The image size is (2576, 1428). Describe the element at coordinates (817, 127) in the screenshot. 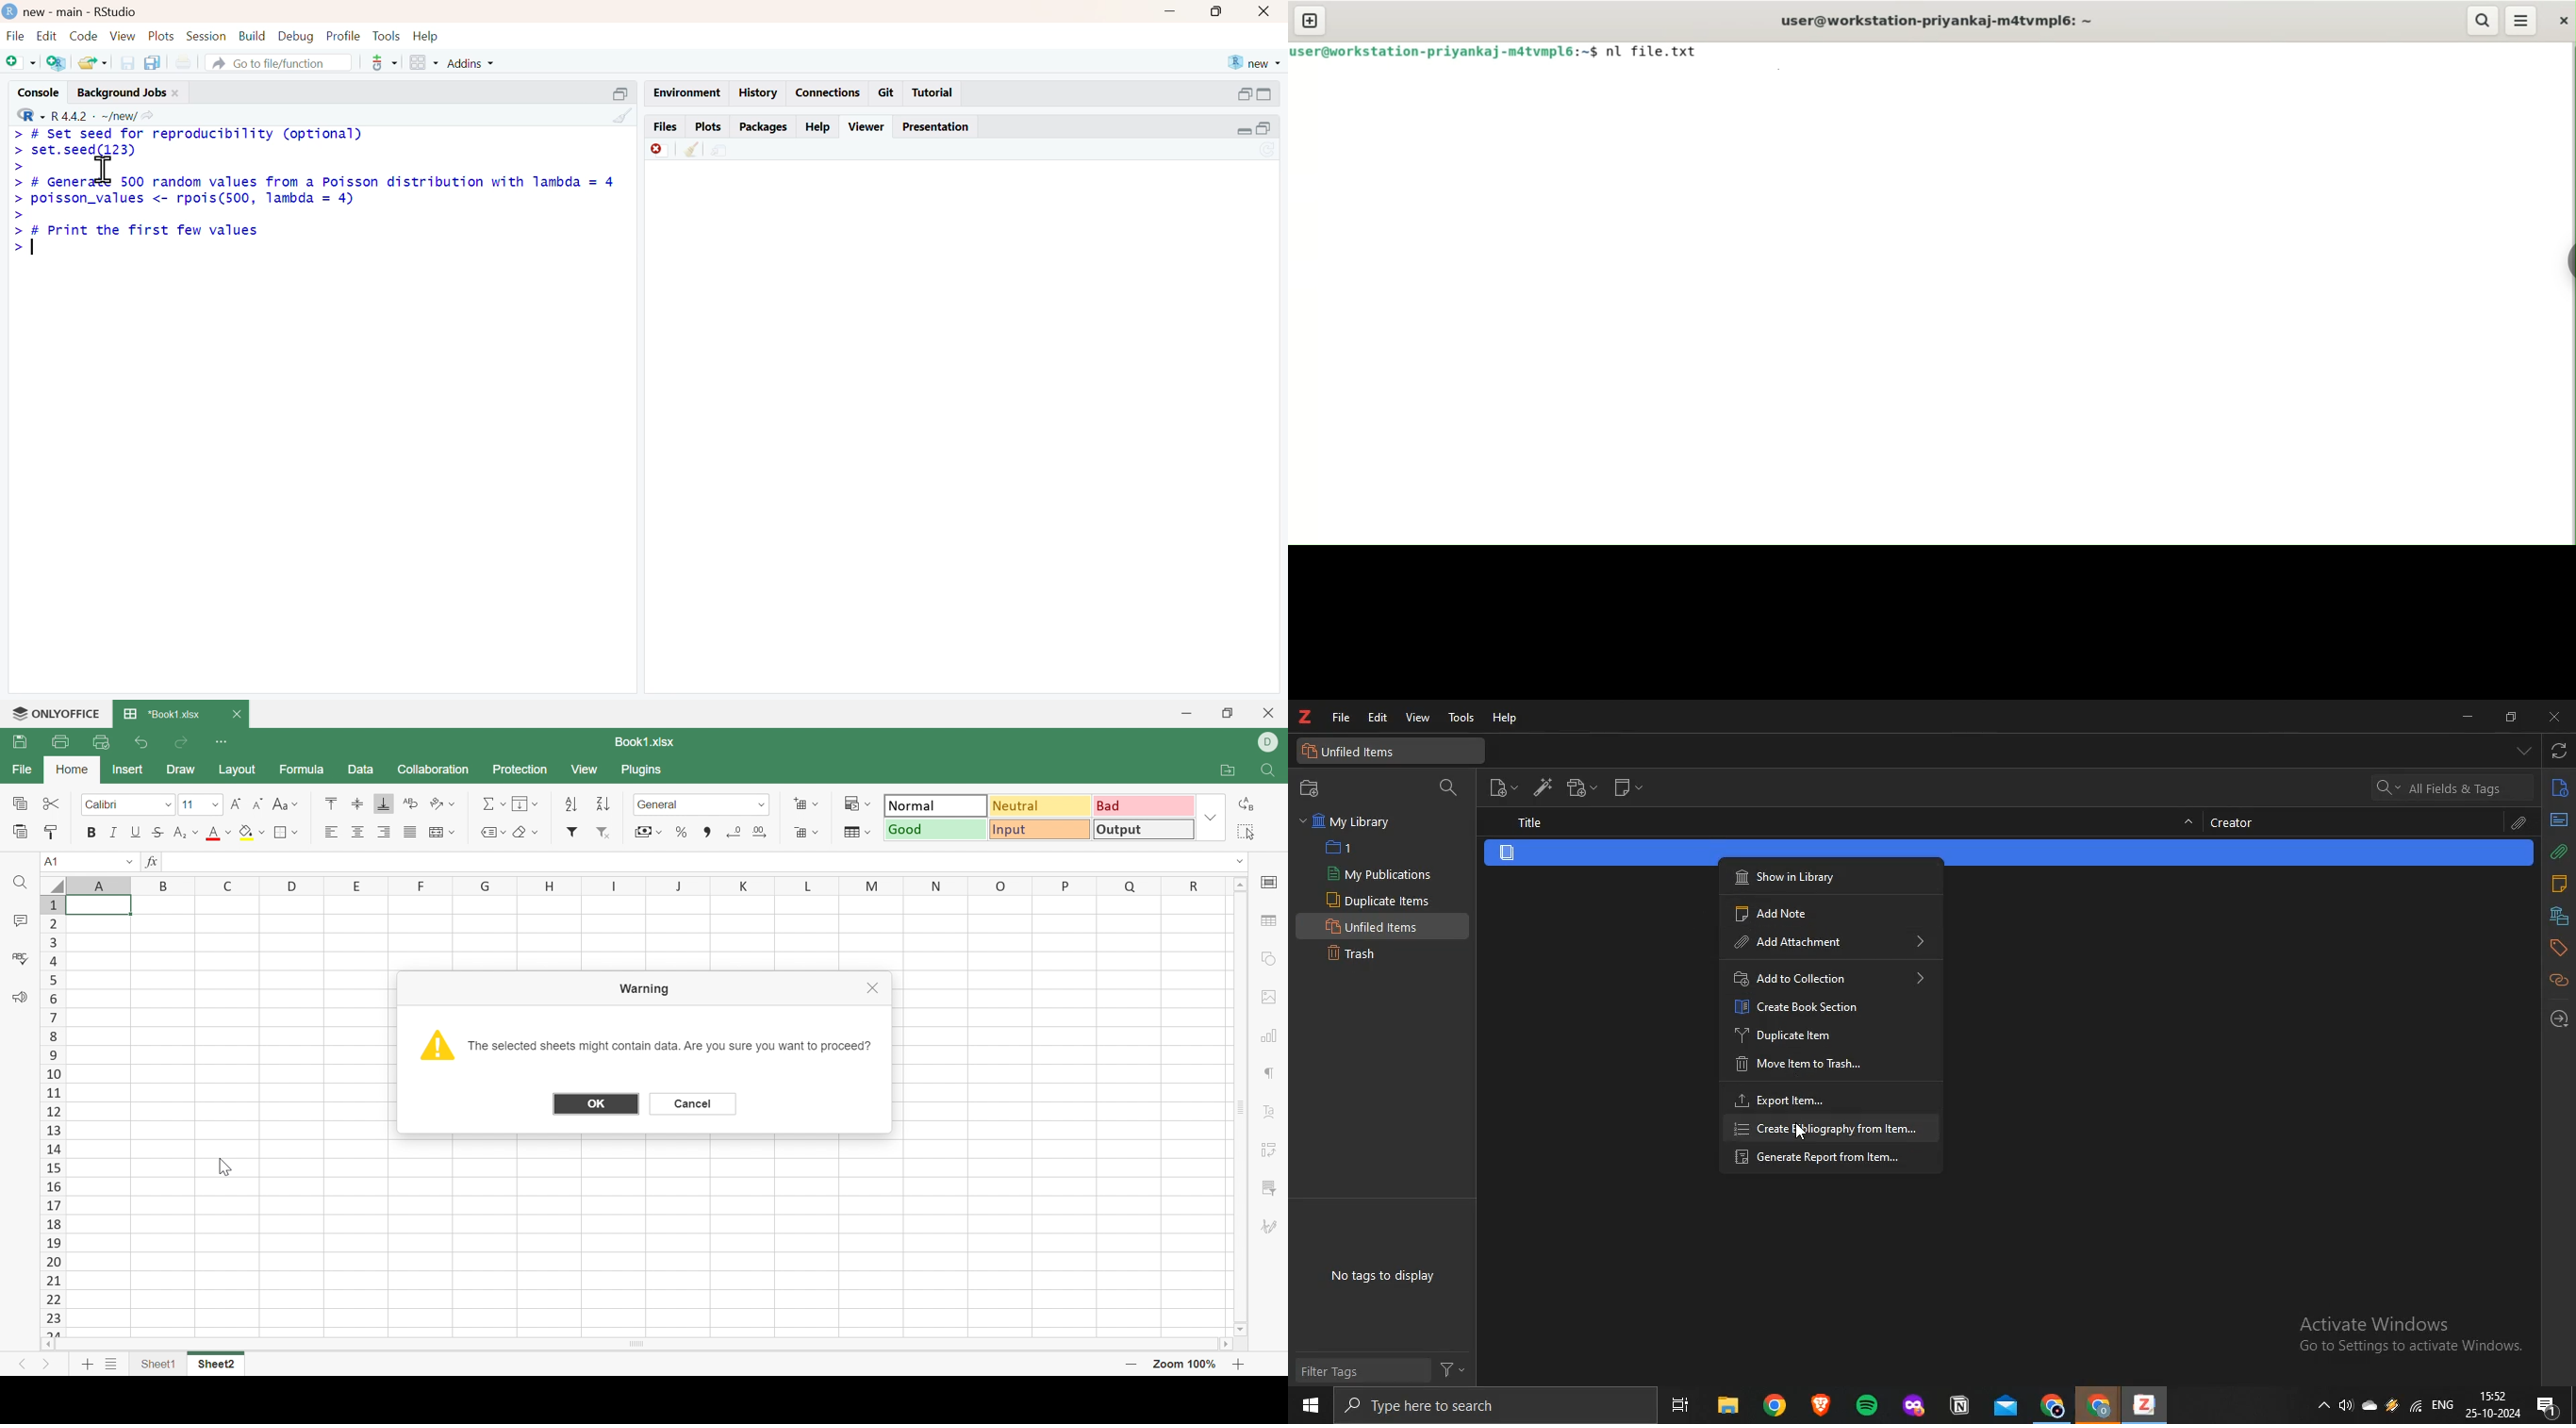

I see `help` at that location.